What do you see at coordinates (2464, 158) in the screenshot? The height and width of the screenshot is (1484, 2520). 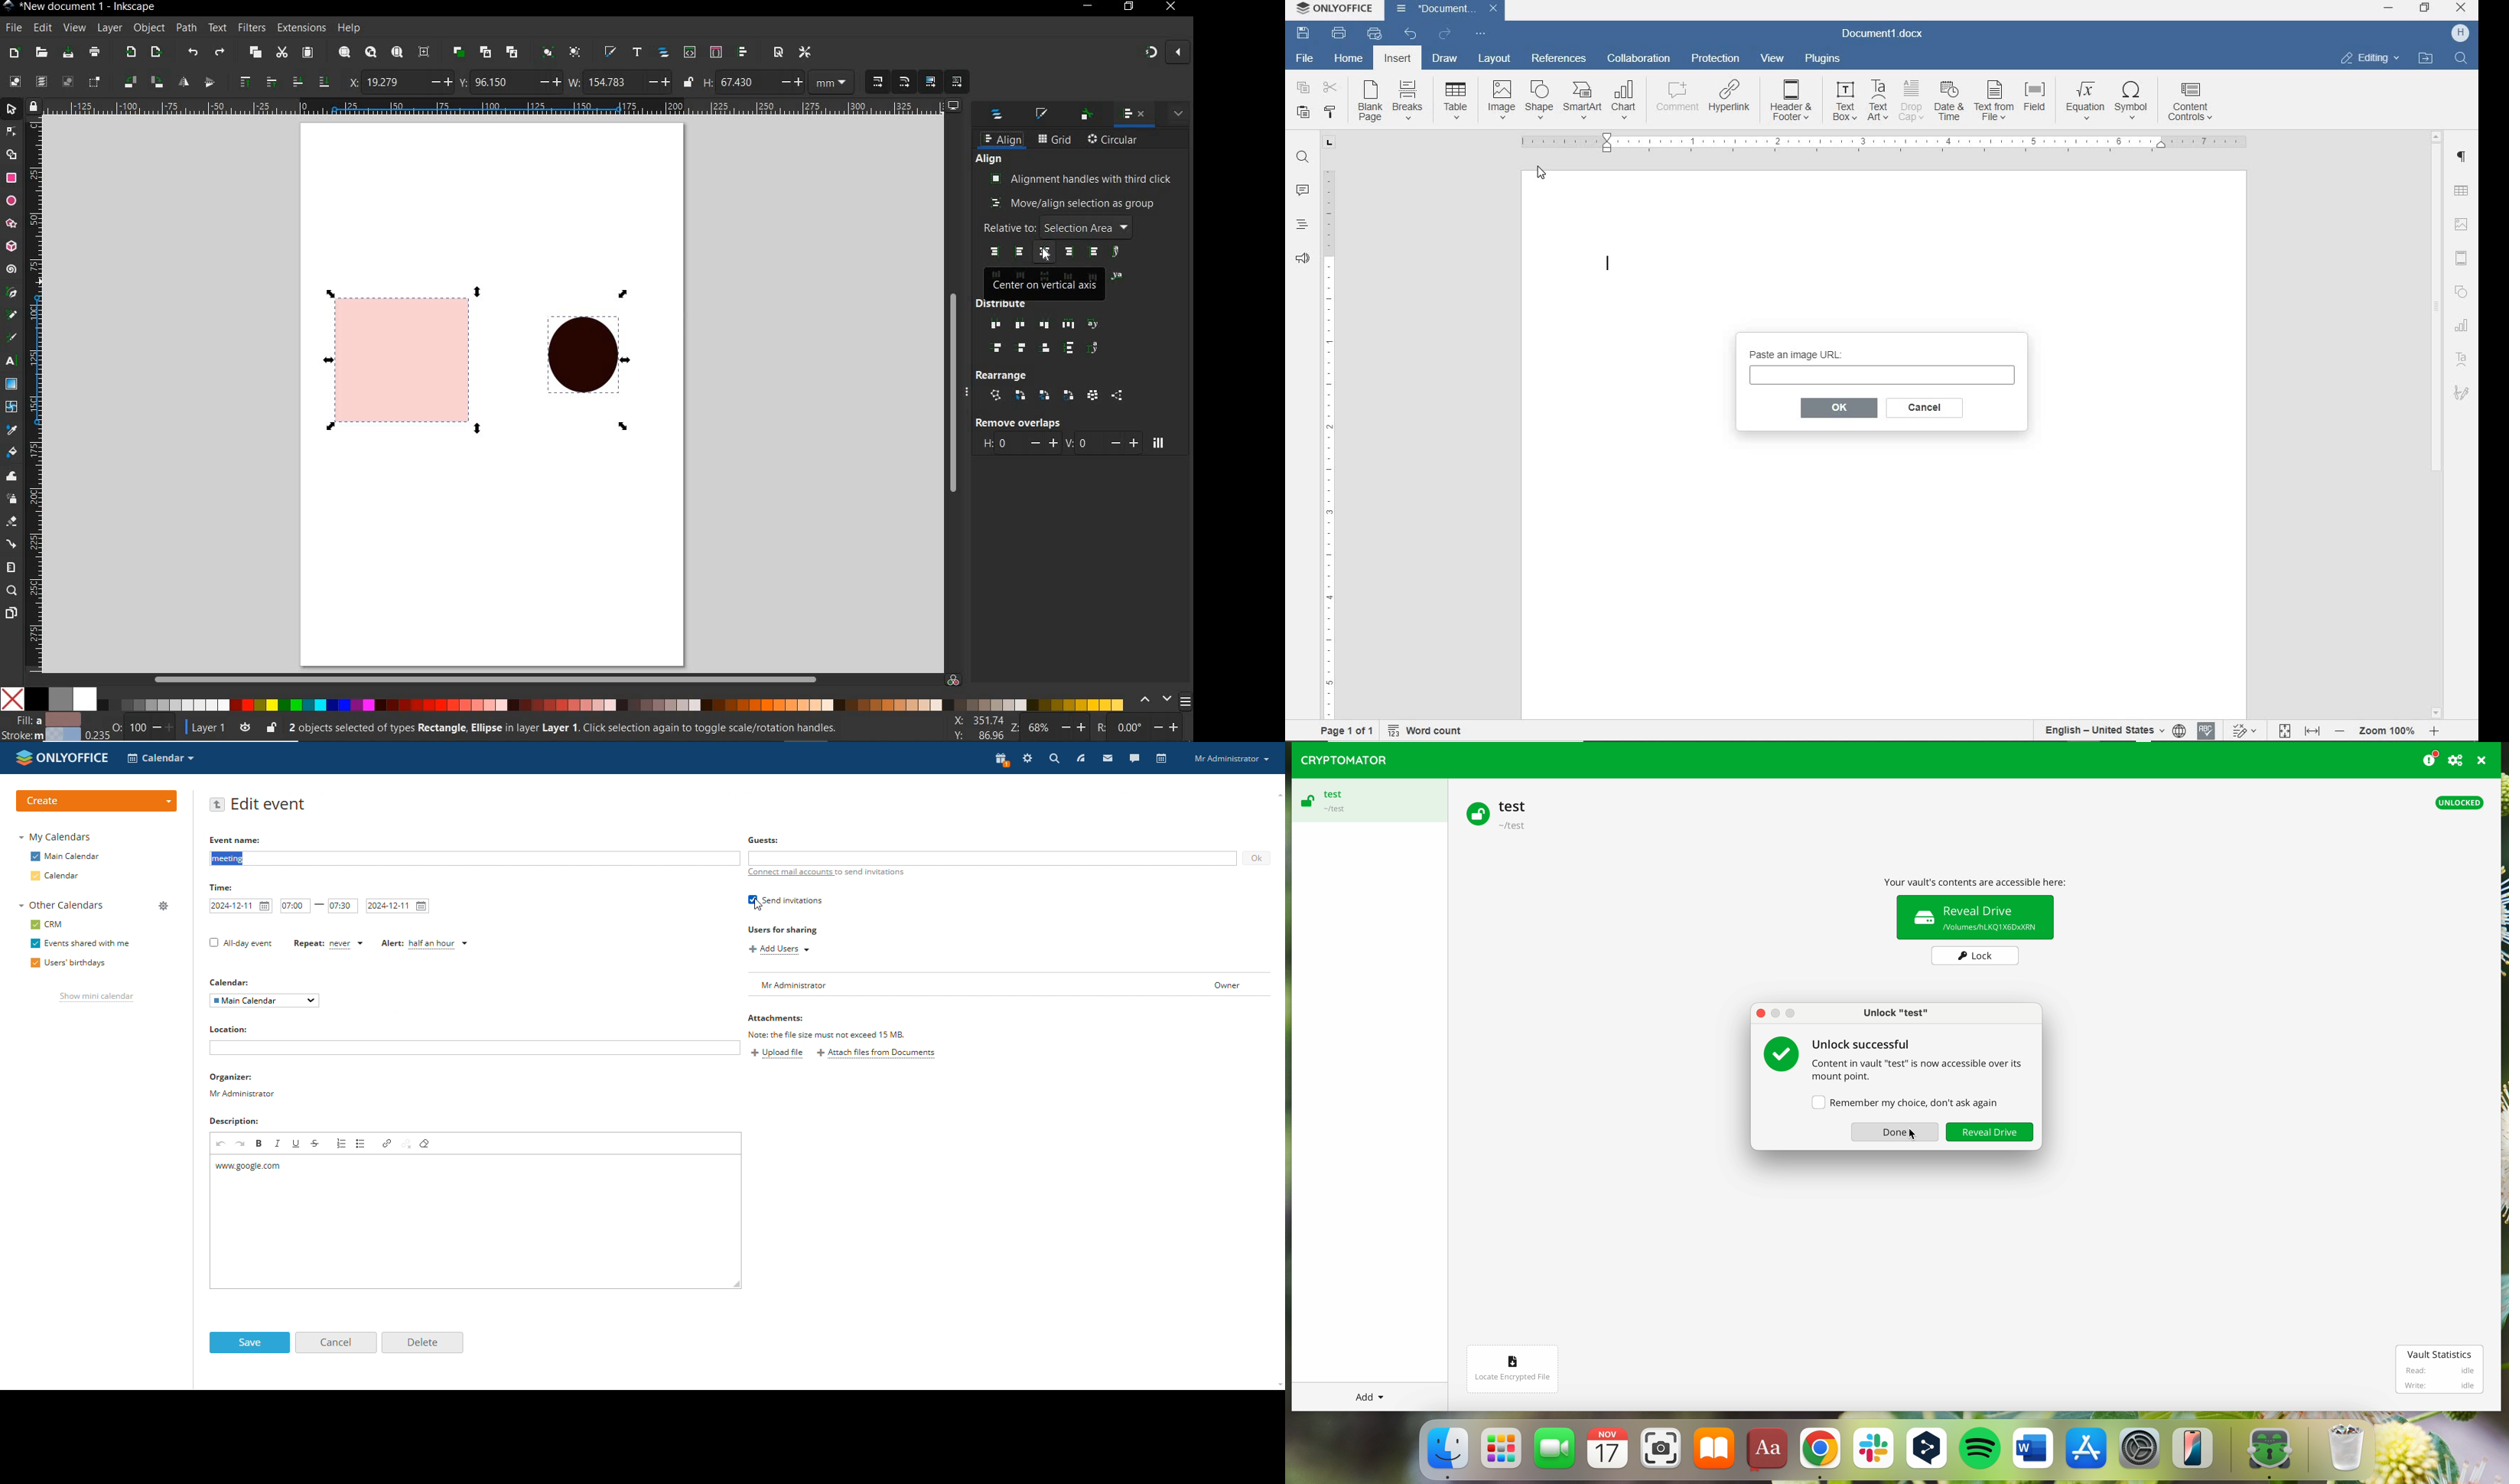 I see `paragraph settings` at bounding box center [2464, 158].